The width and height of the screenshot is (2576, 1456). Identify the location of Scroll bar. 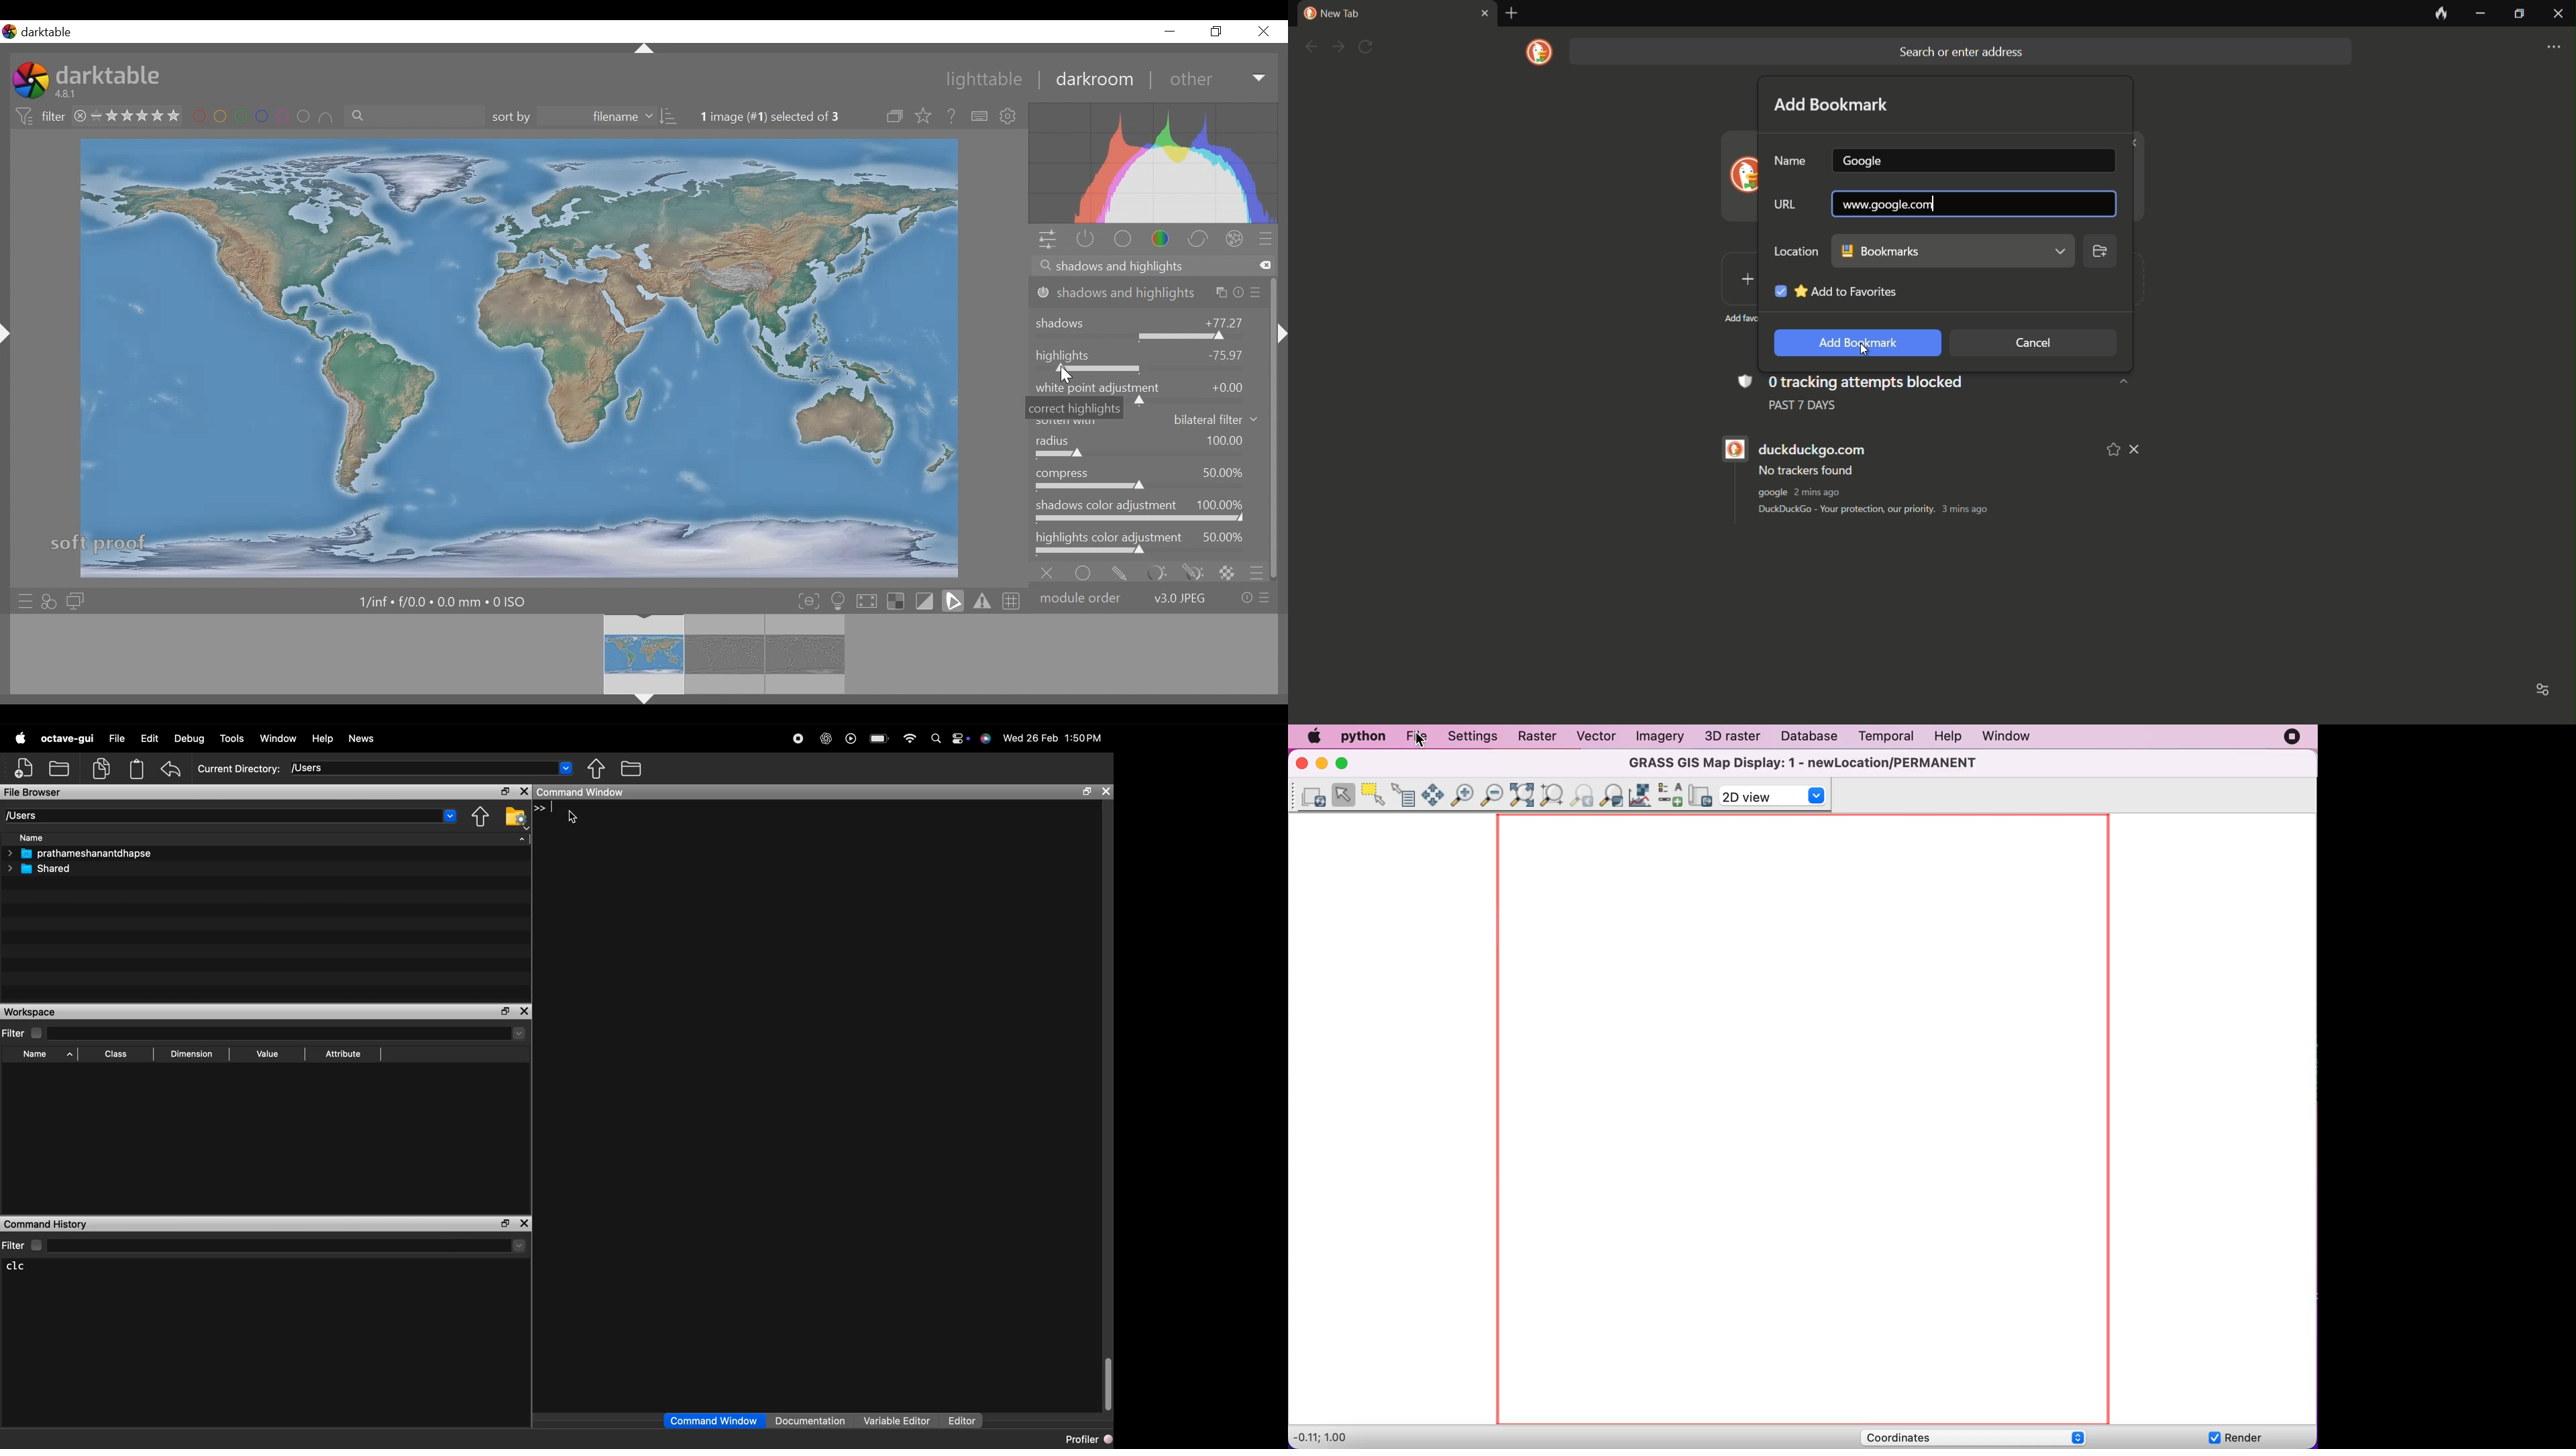
(1107, 1384).